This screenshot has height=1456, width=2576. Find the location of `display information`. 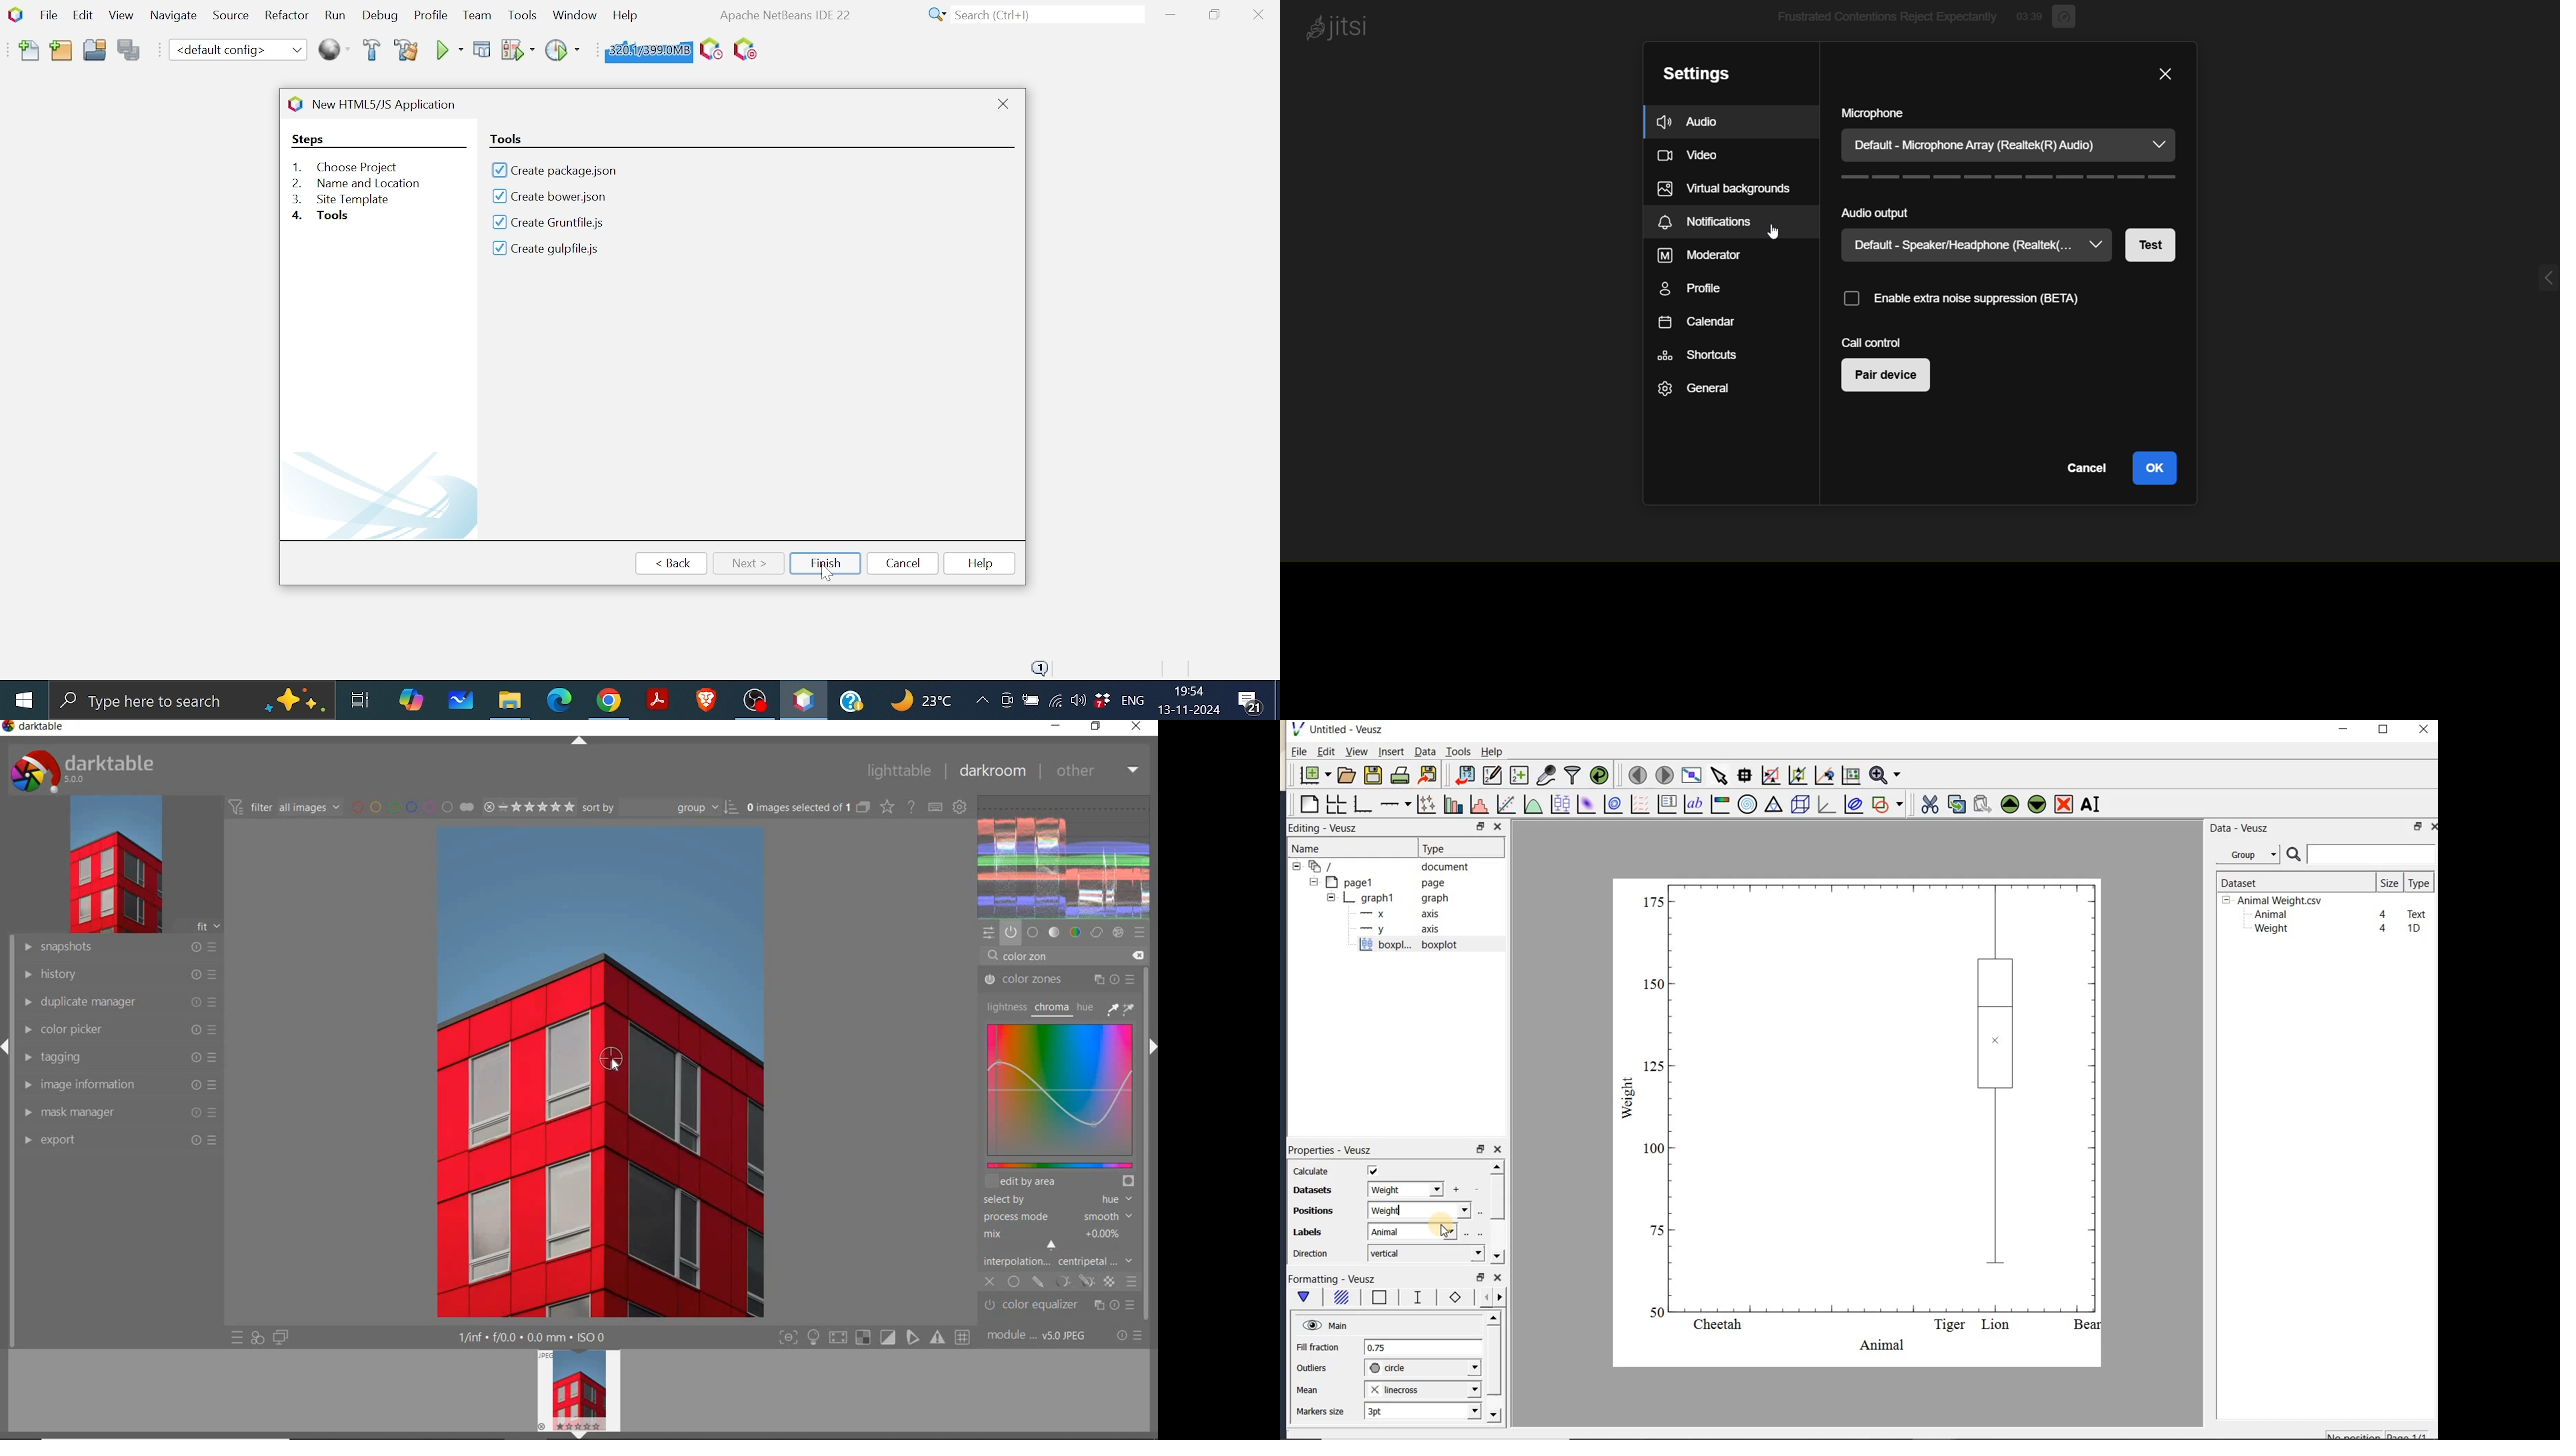

display information is located at coordinates (533, 1337).